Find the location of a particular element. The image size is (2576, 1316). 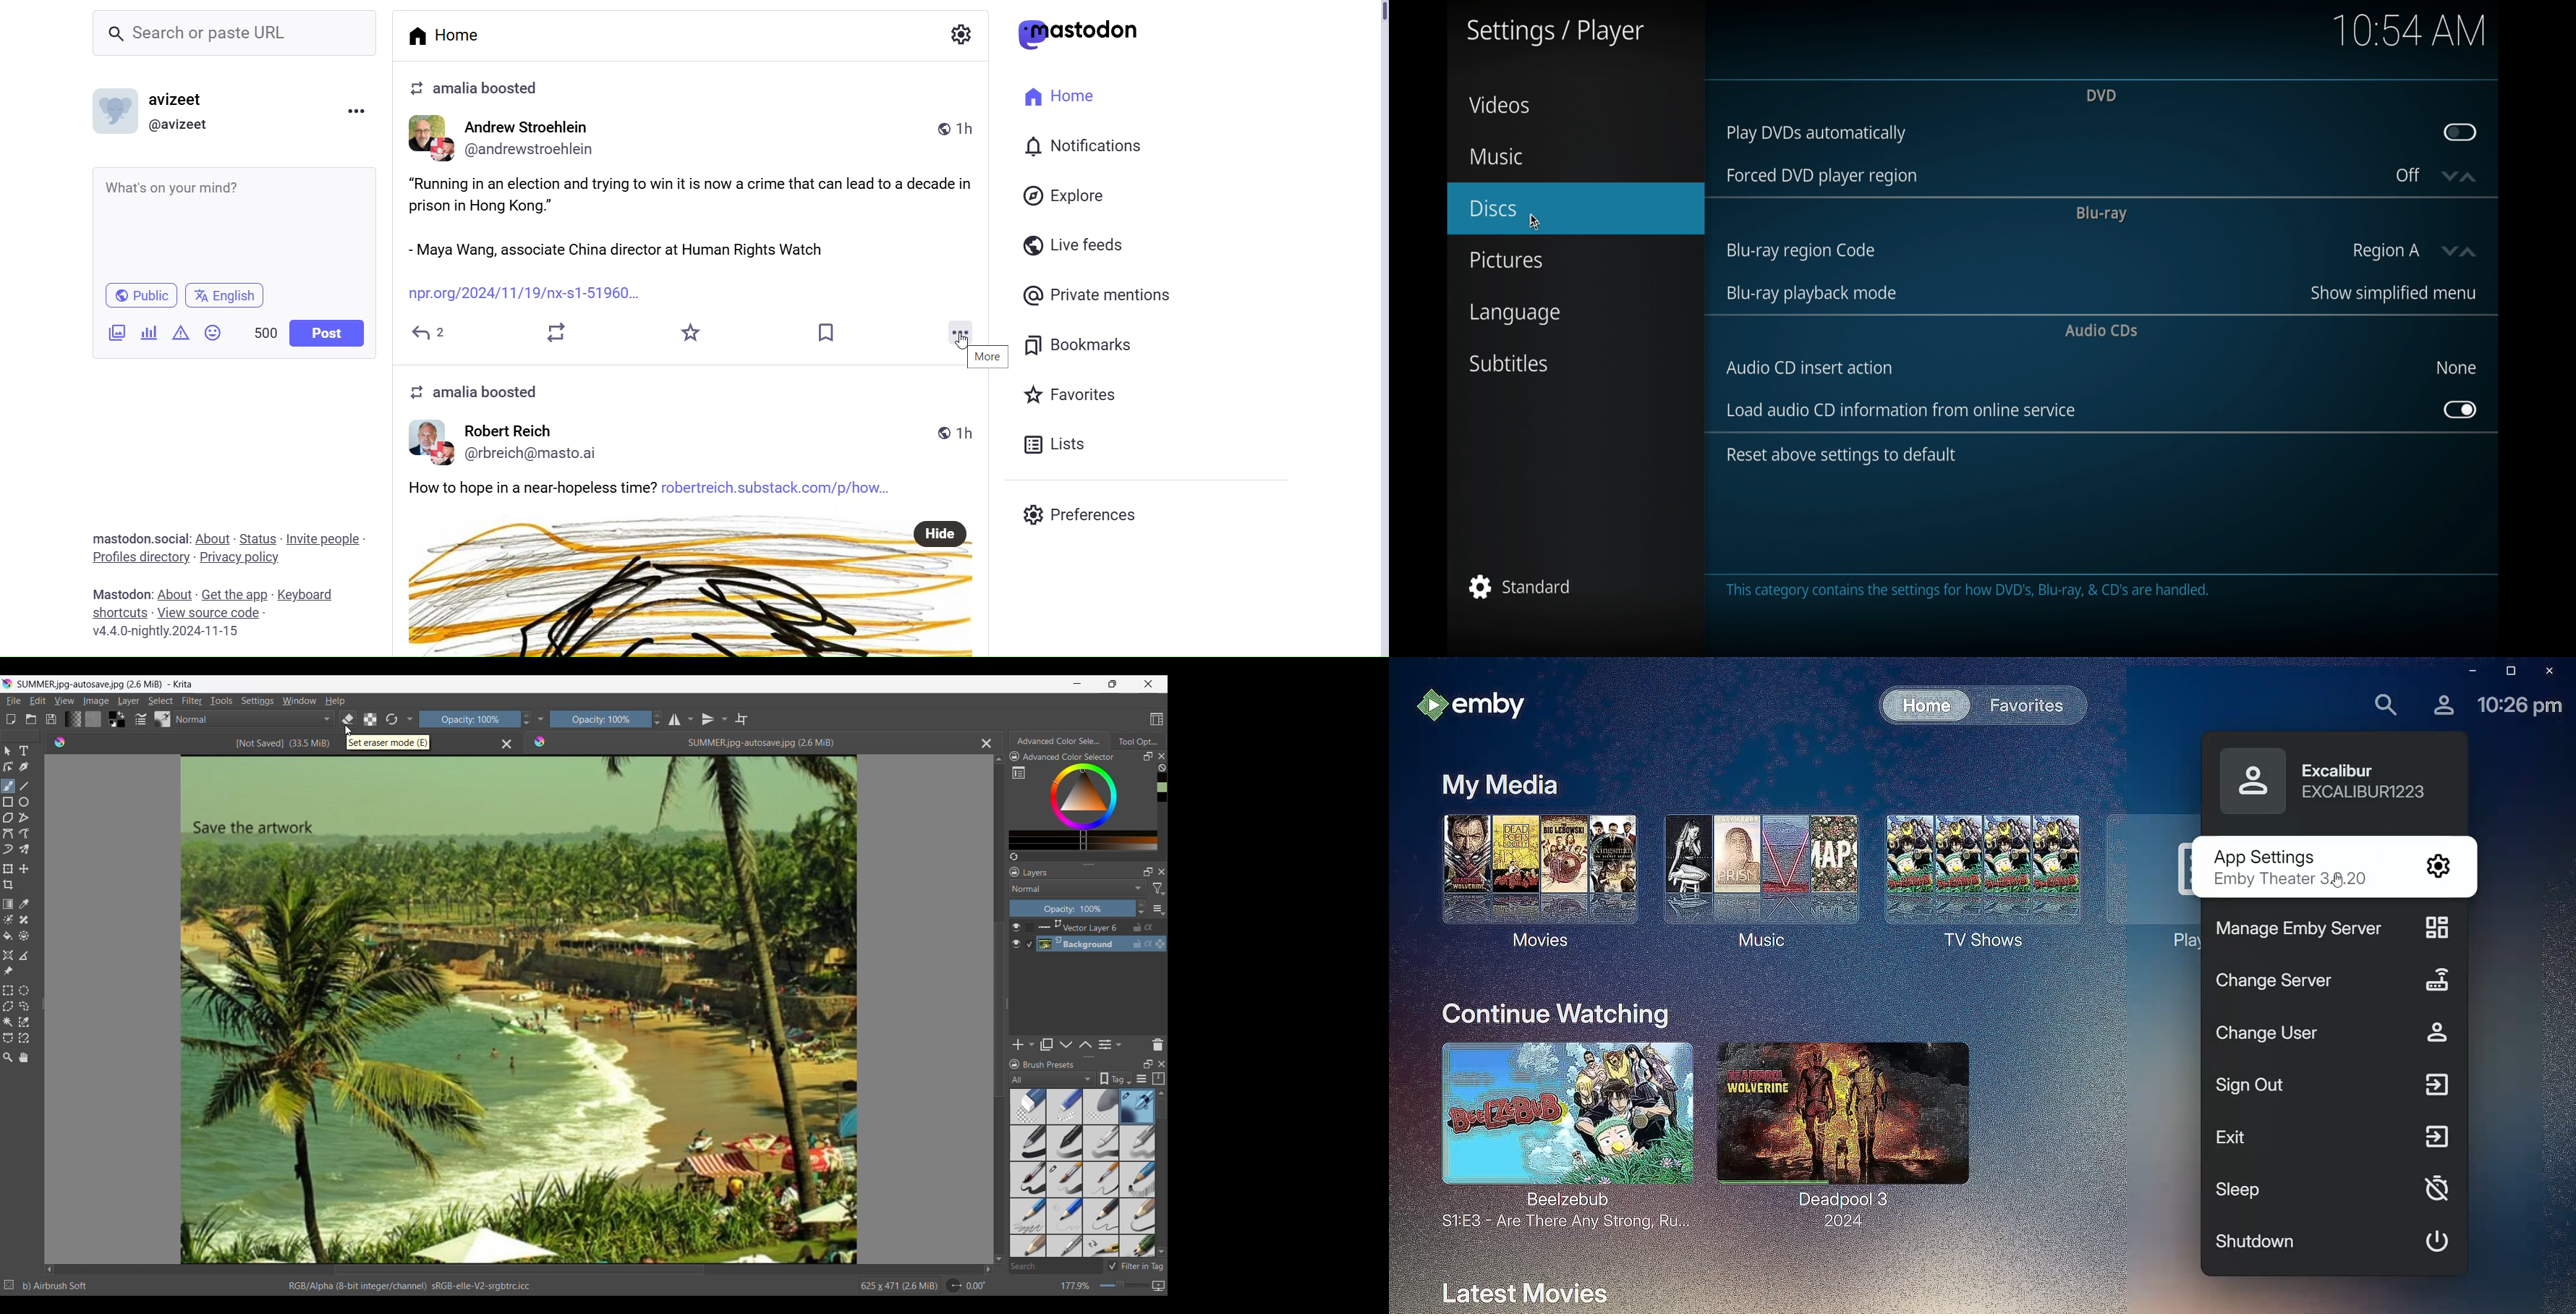

Lists is located at coordinates (1058, 444).